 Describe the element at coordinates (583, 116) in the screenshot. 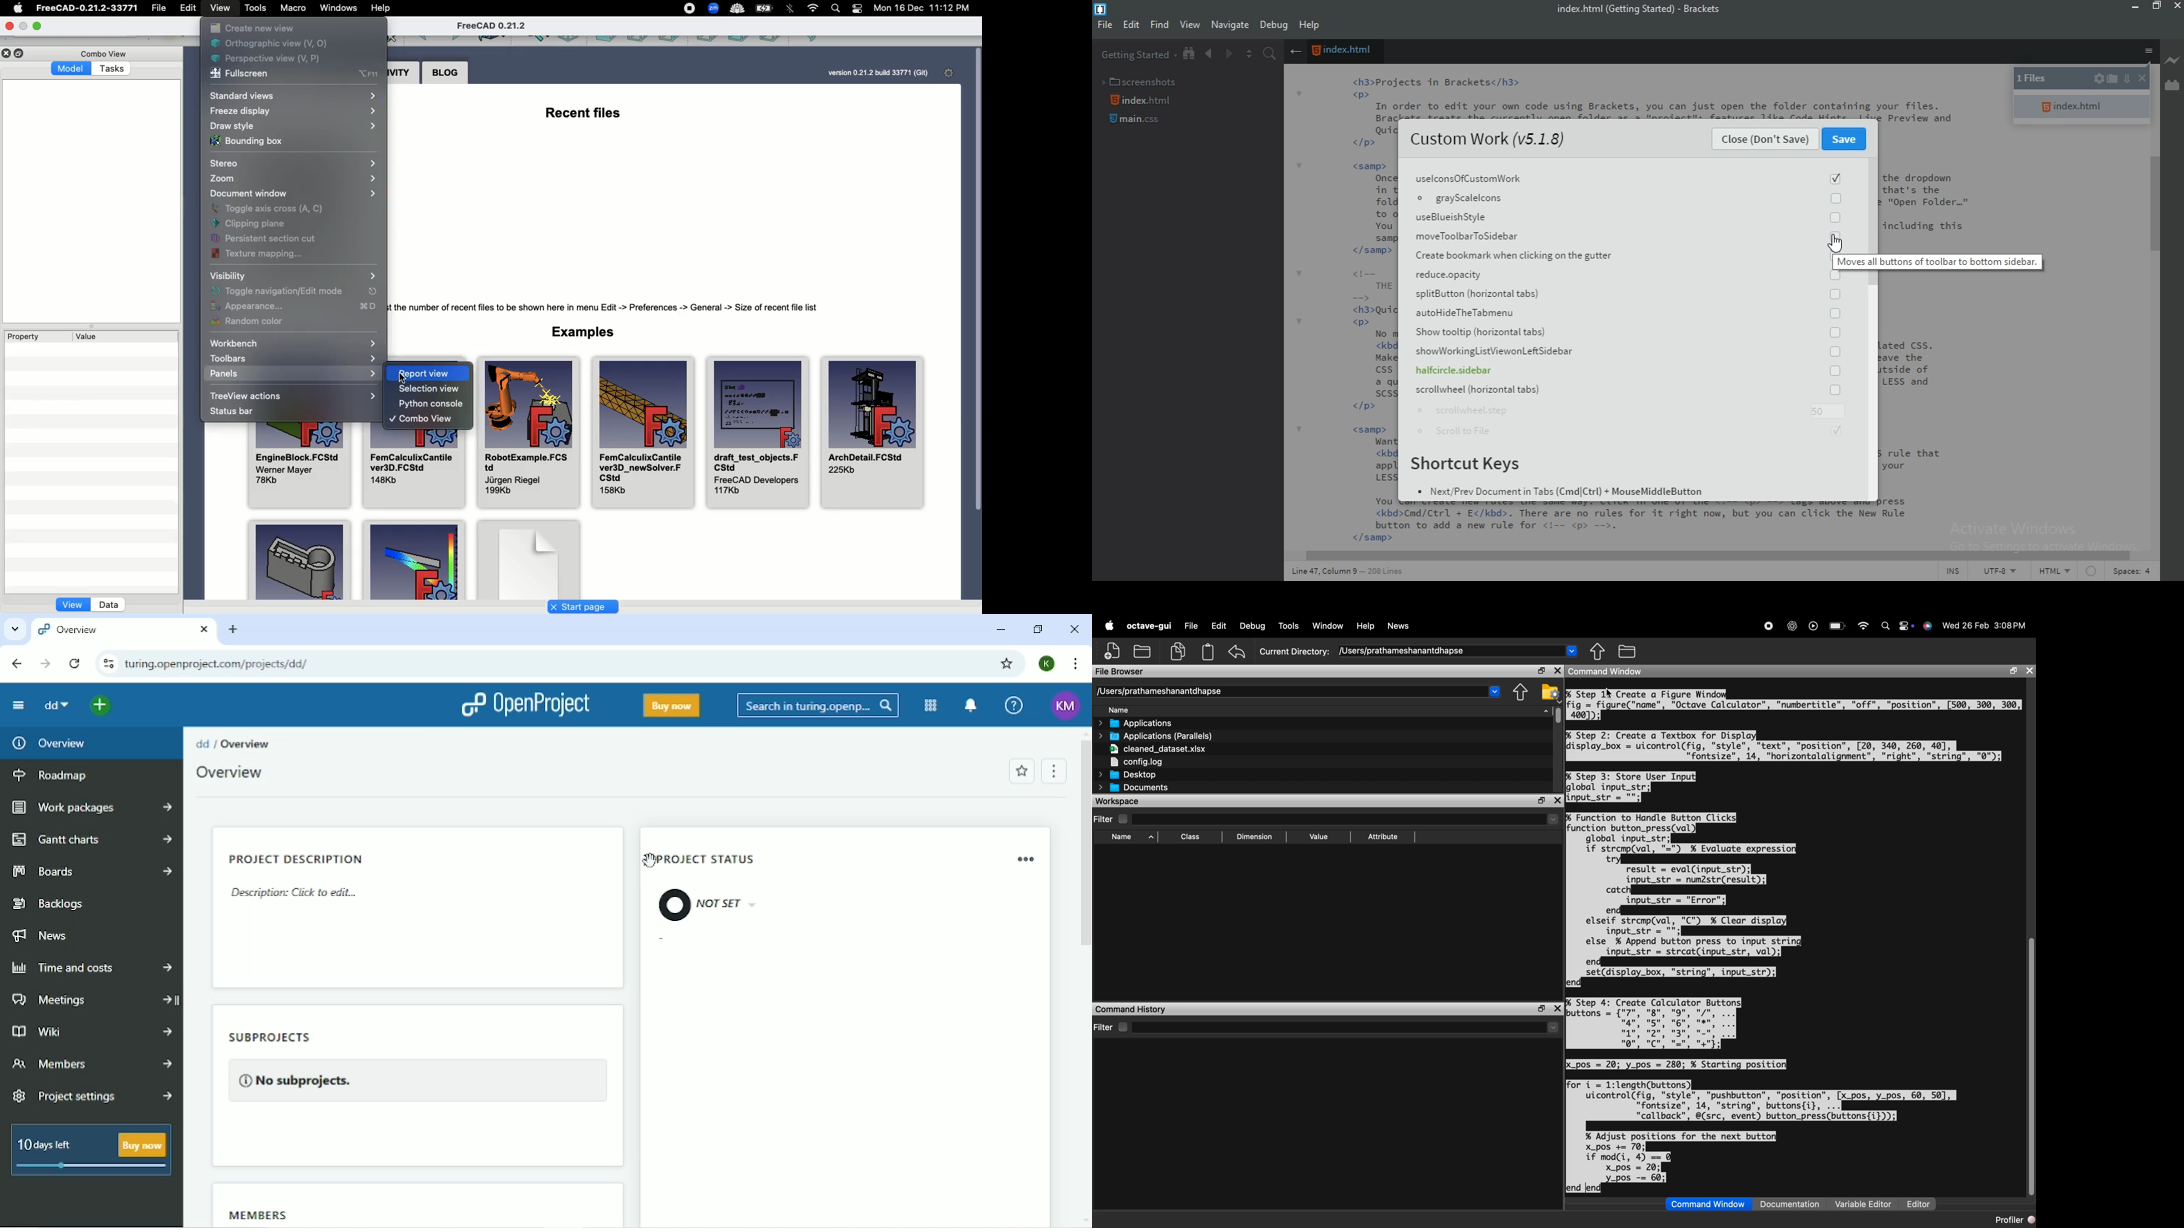

I see `Recent files` at that location.